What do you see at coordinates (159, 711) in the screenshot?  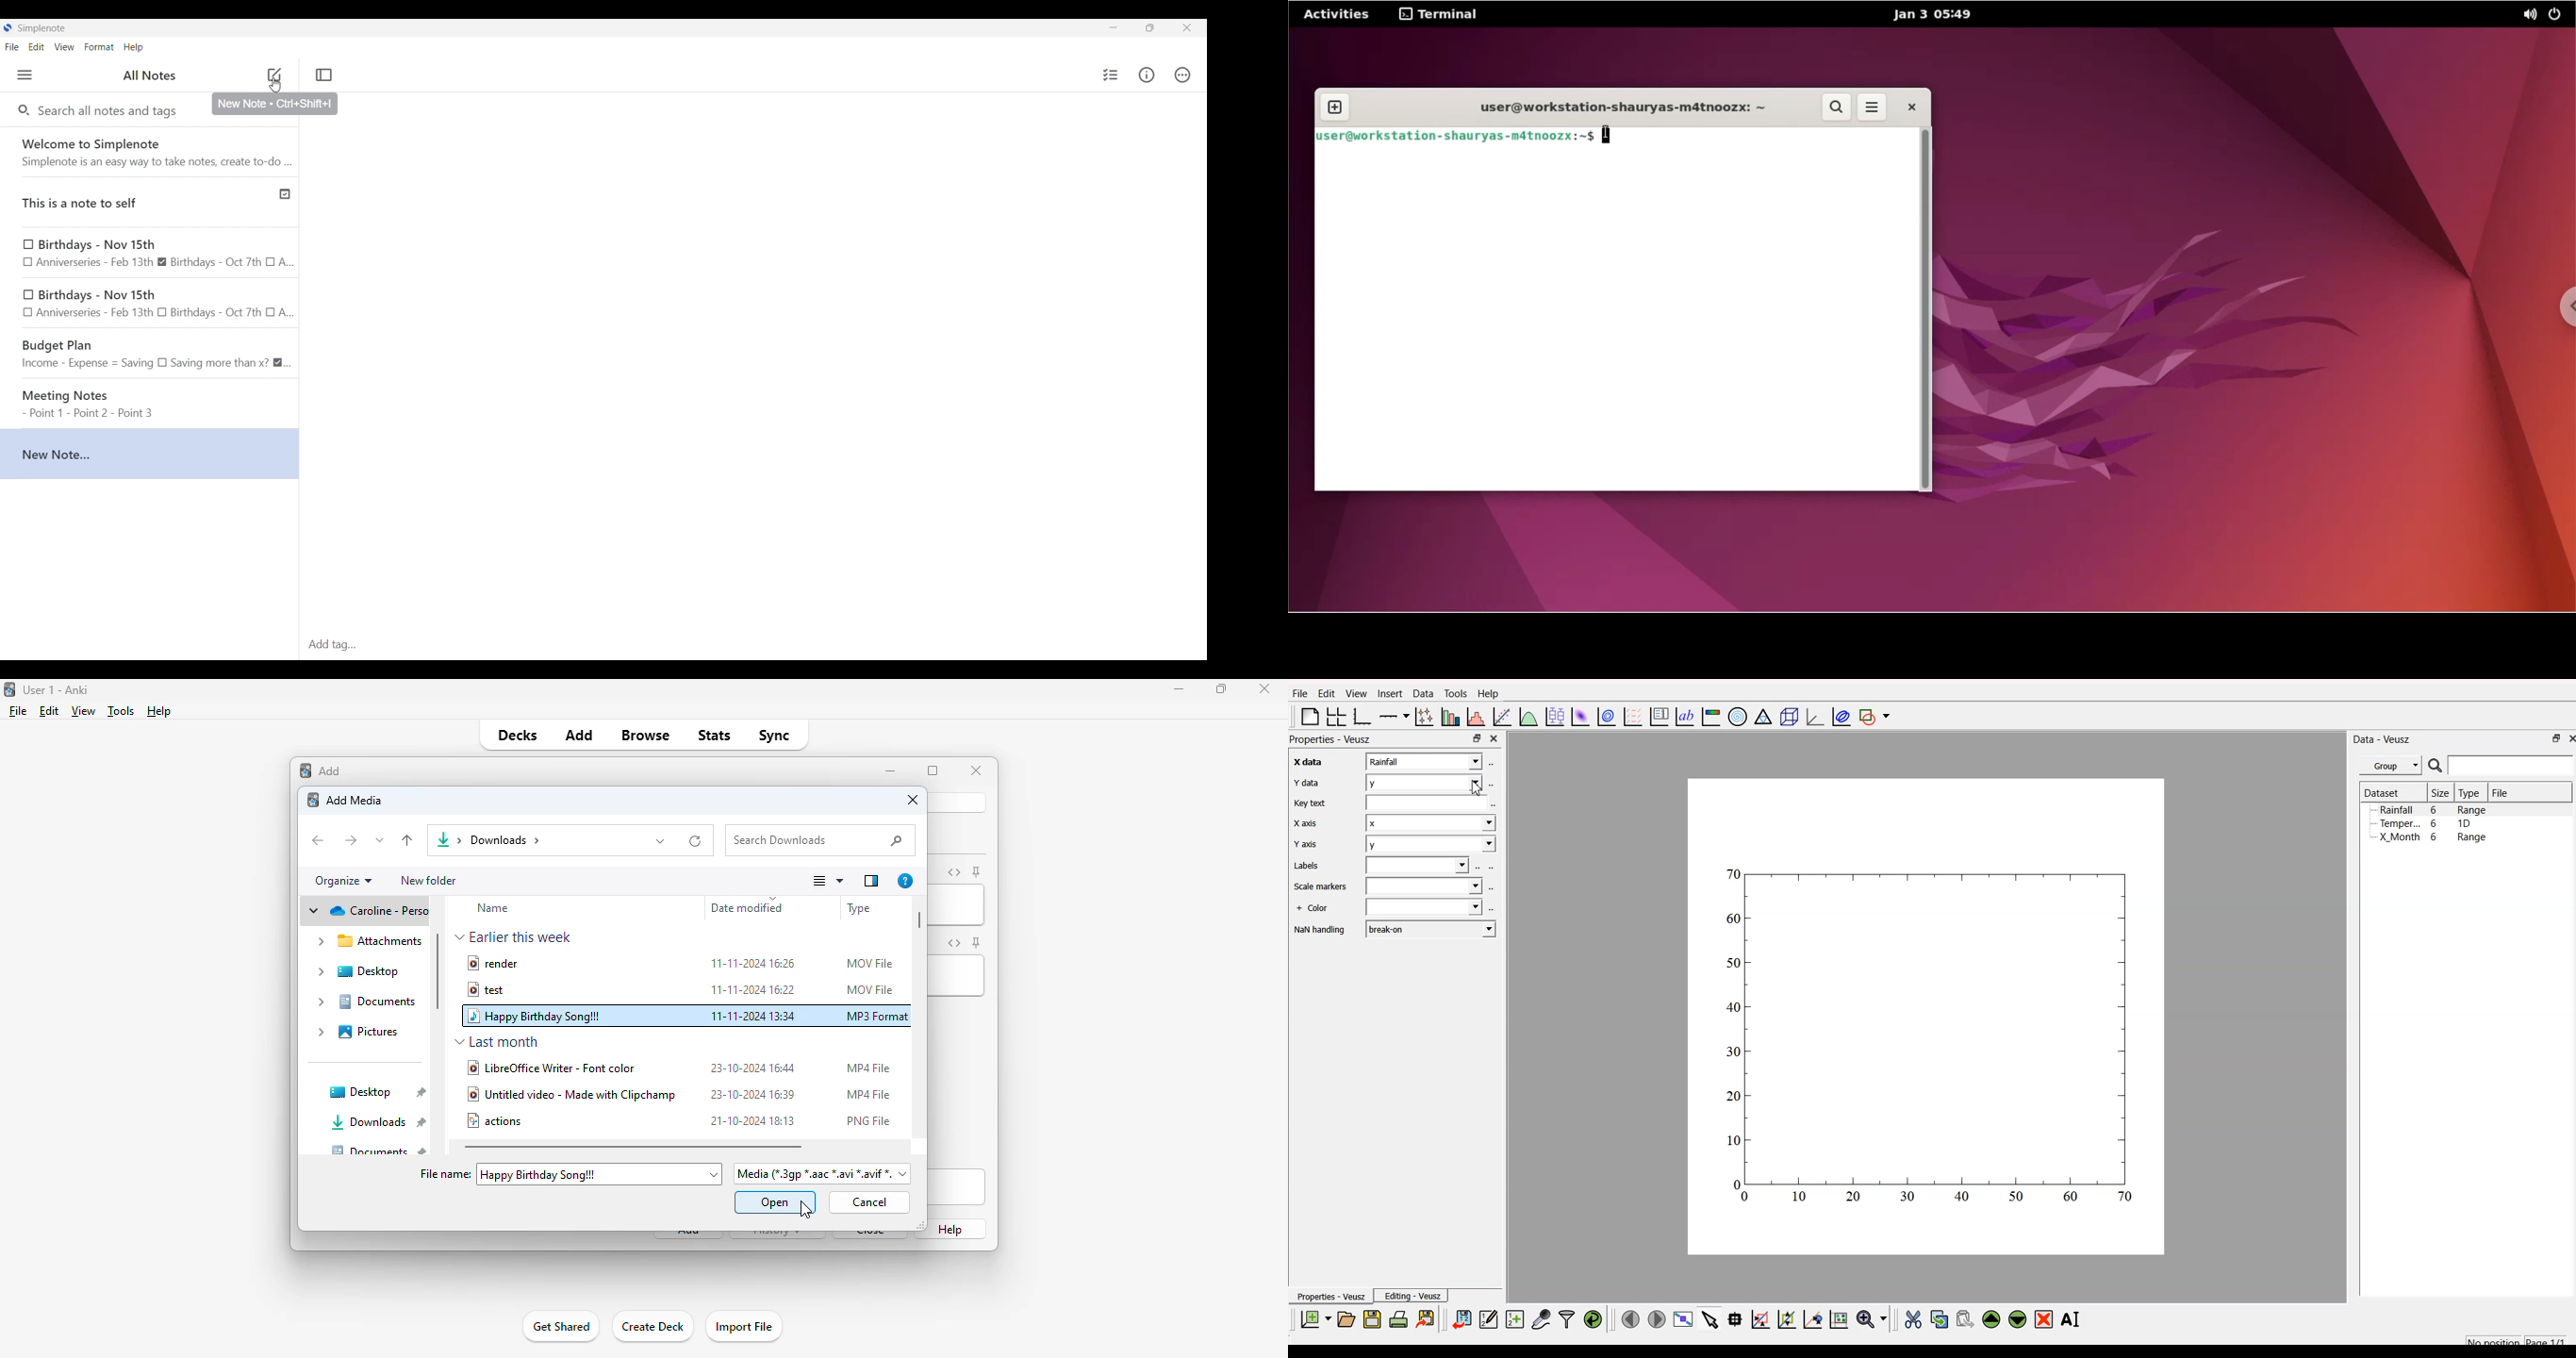 I see `help` at bounding box center [159, 711].